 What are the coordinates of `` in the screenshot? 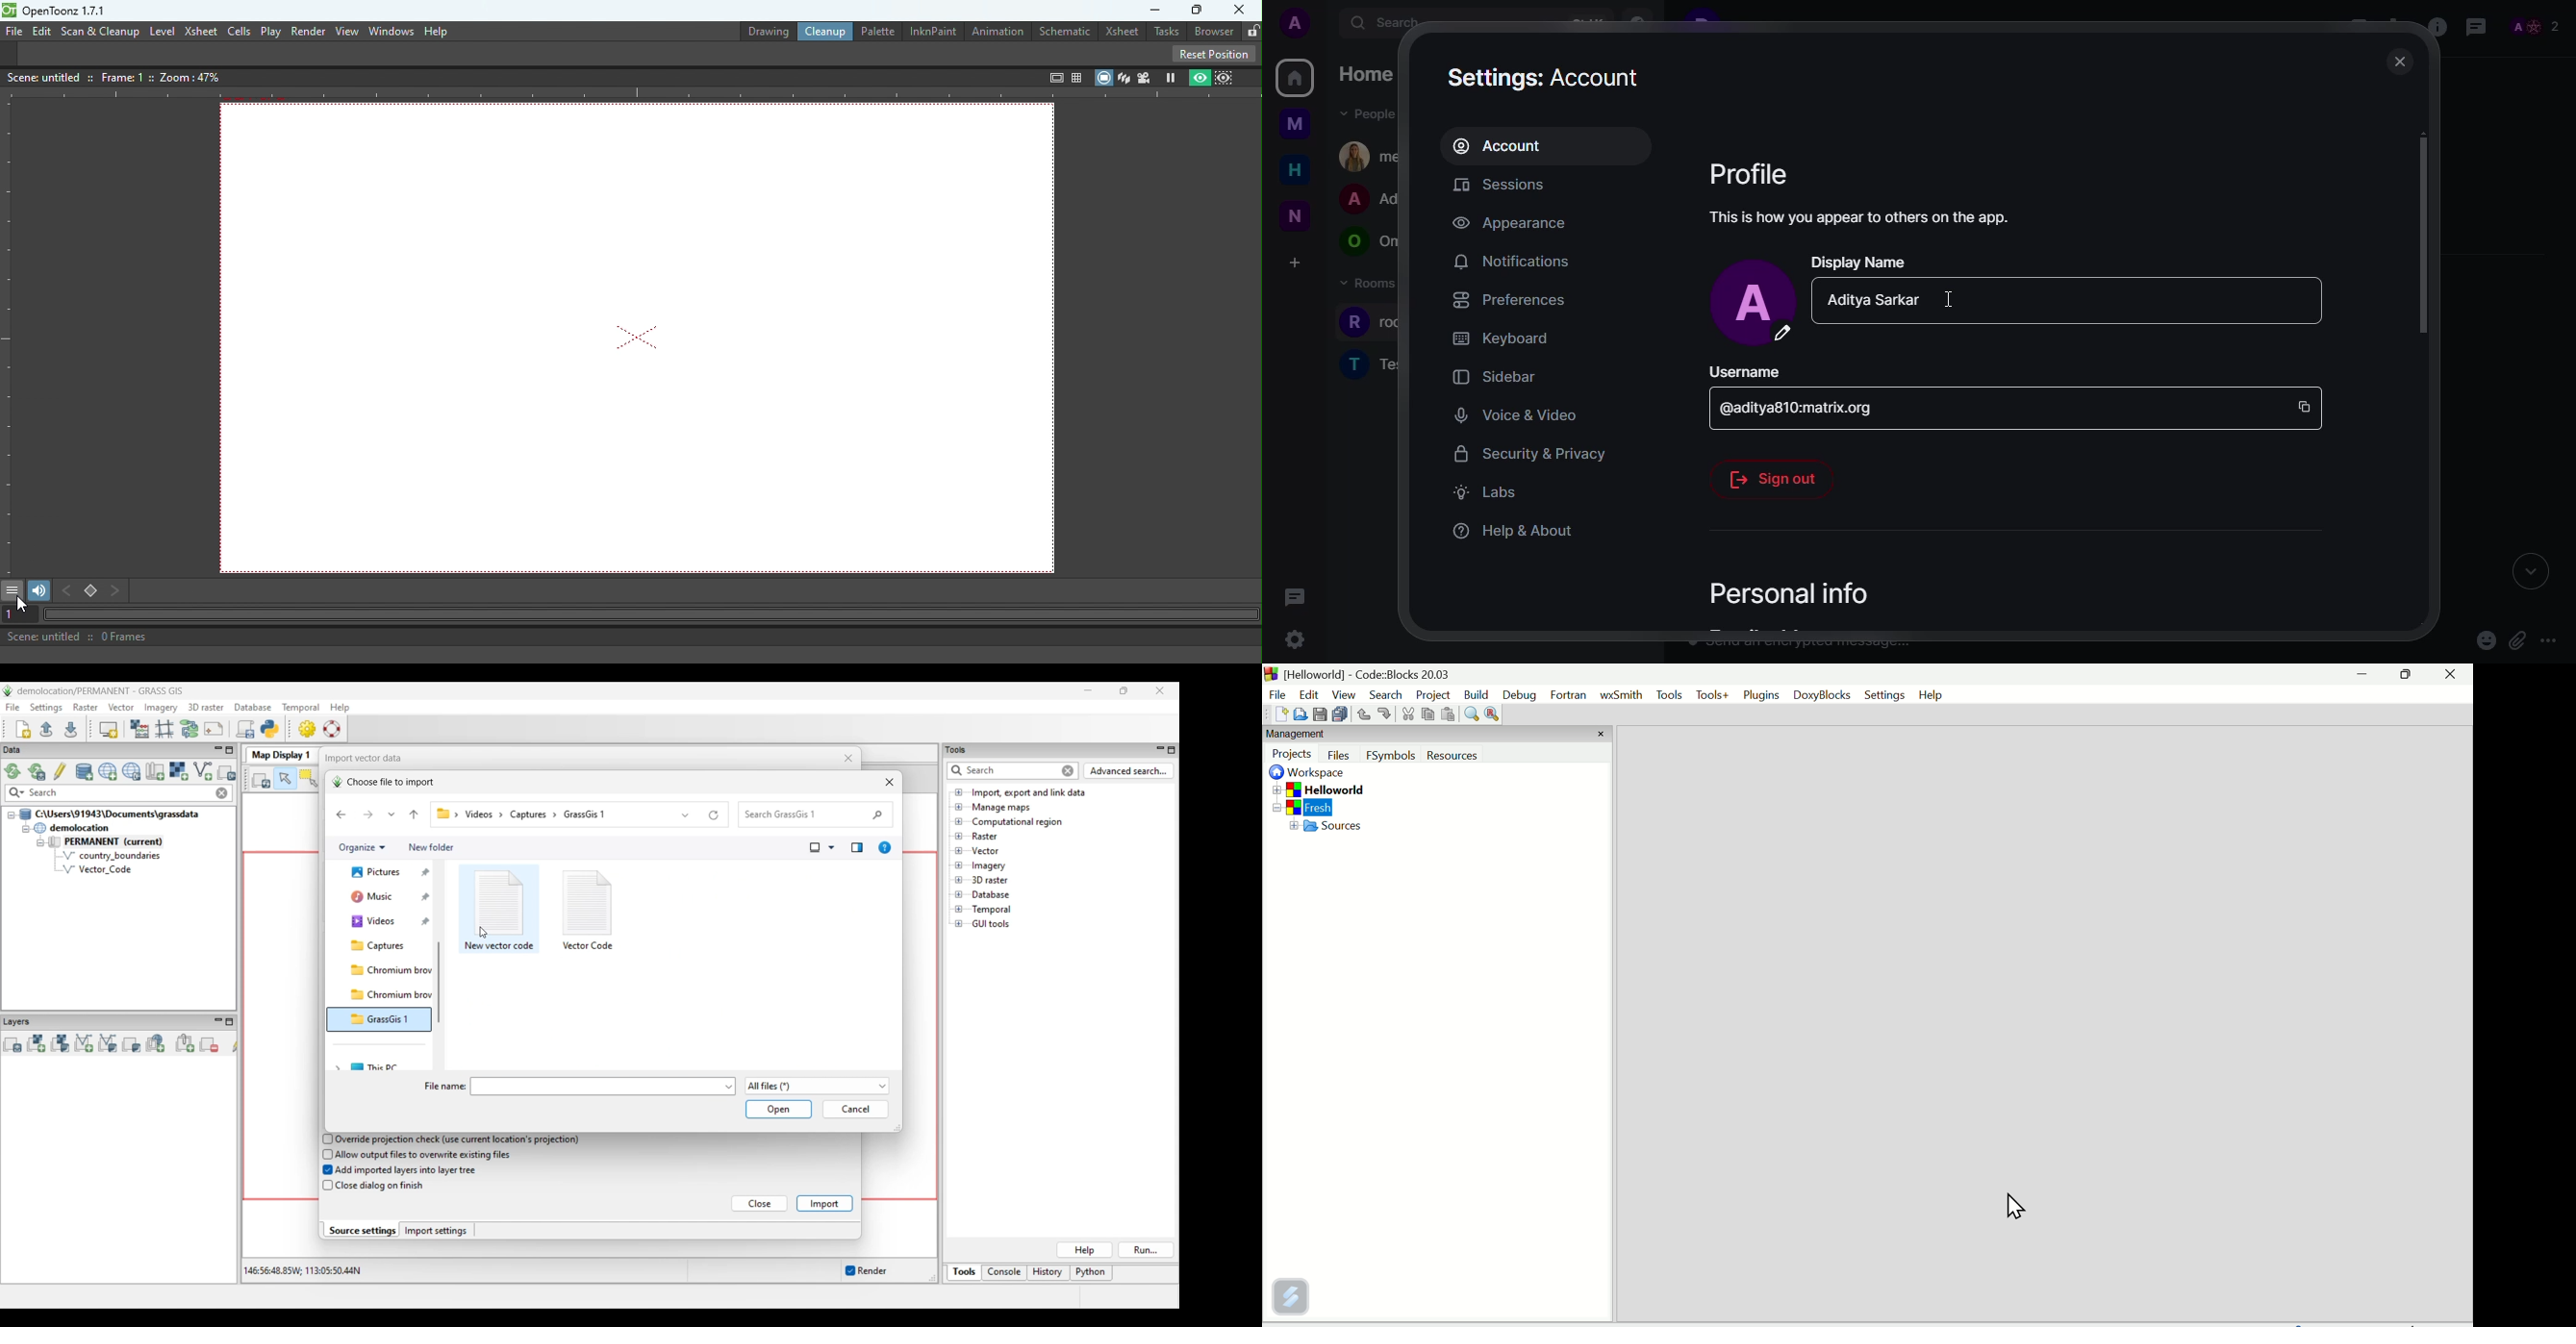 It's located at (1340, 755).